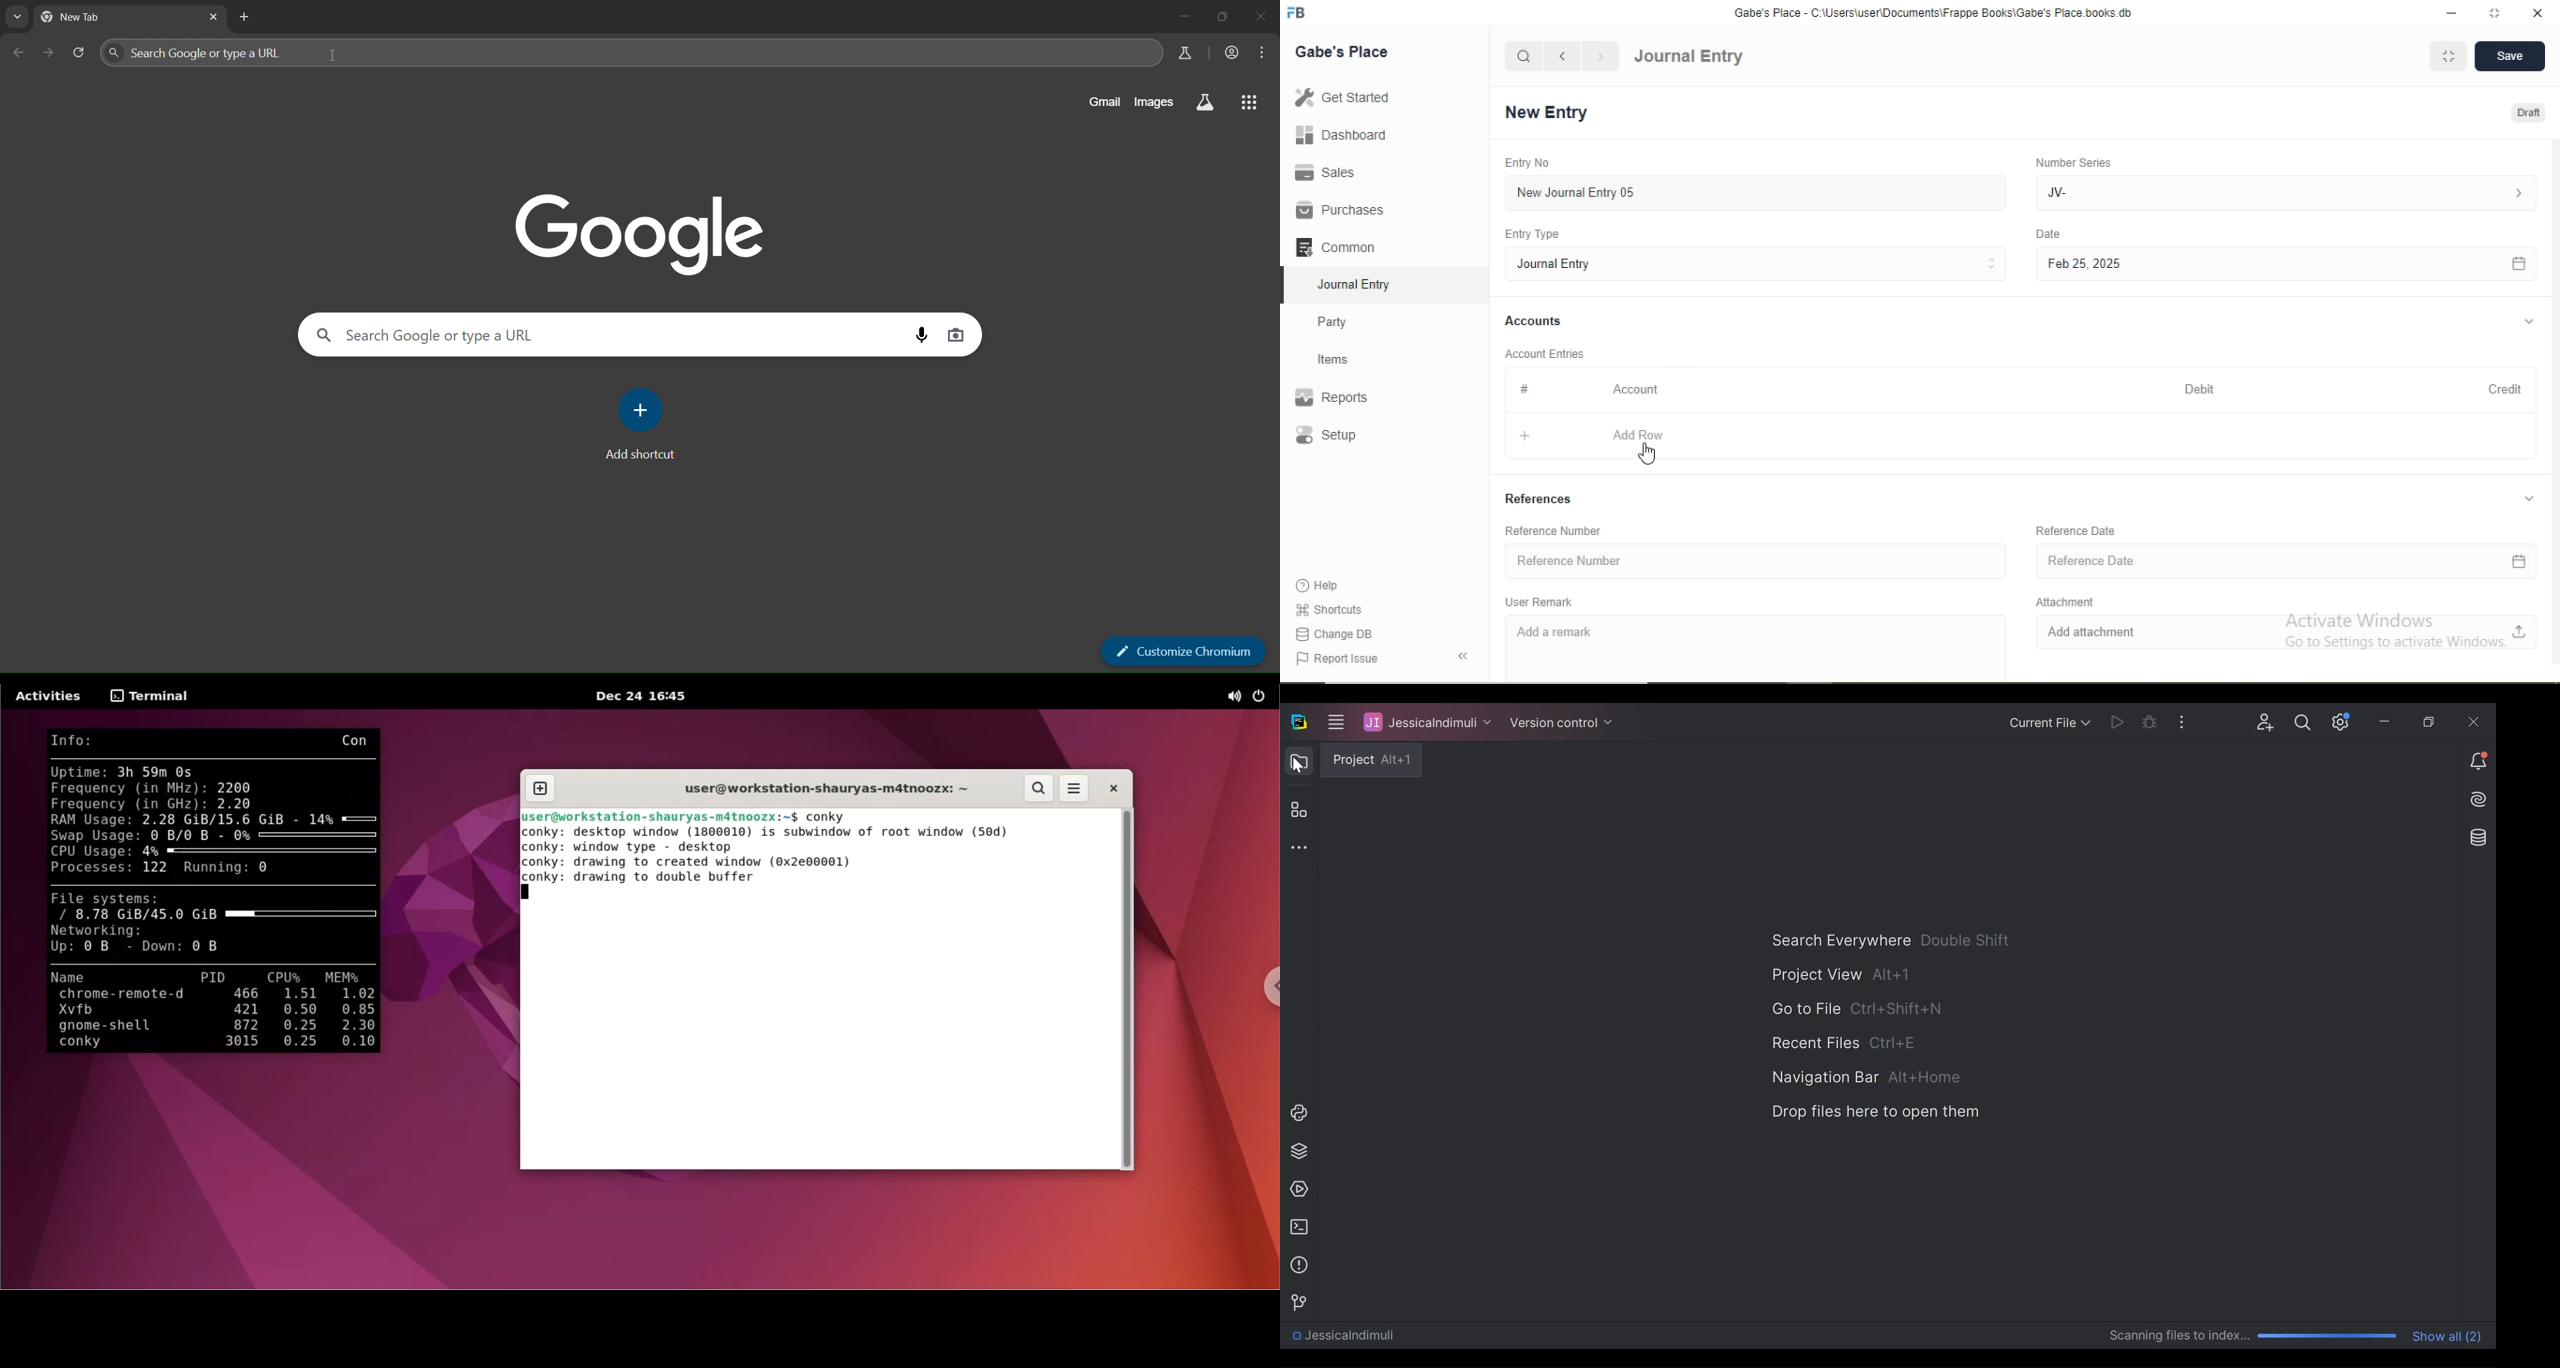 The image size is (2576, 1372). What do you see at coordinates (1233, 53) in the screenshot?
I see `accounts` at bounding box center [1233, 53].